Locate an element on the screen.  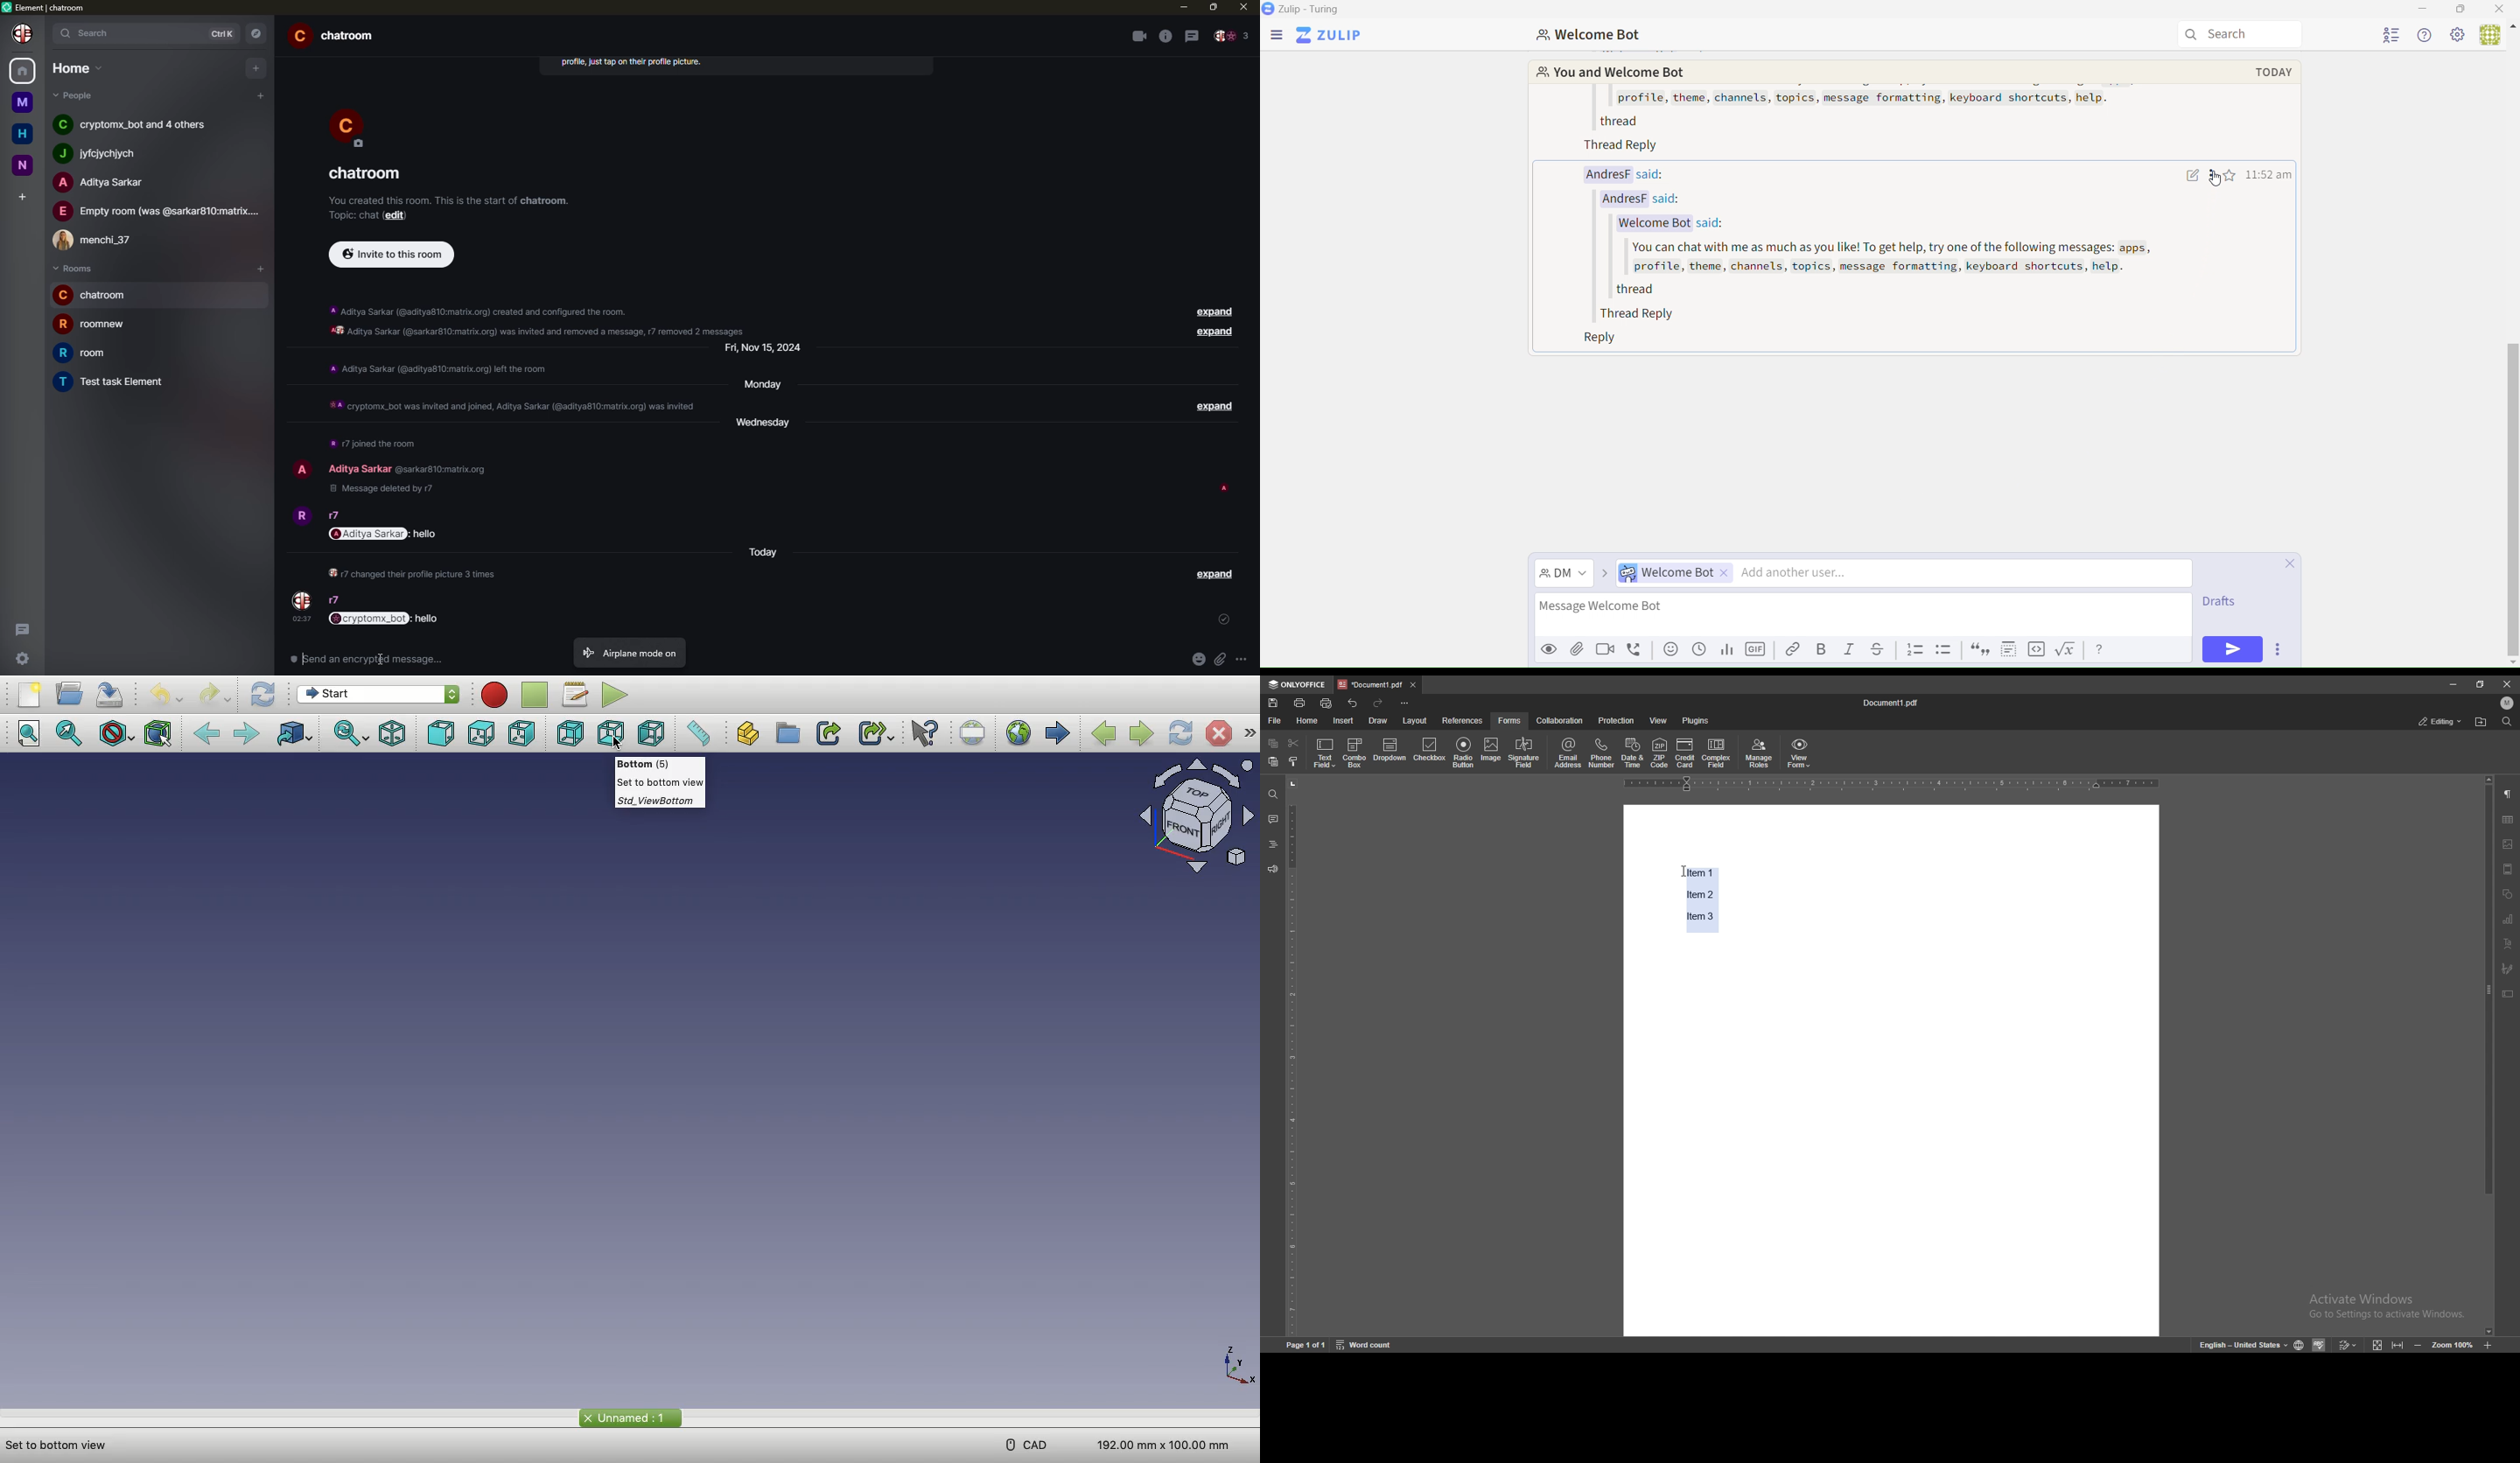
topic is located at coordinates (354, 215).